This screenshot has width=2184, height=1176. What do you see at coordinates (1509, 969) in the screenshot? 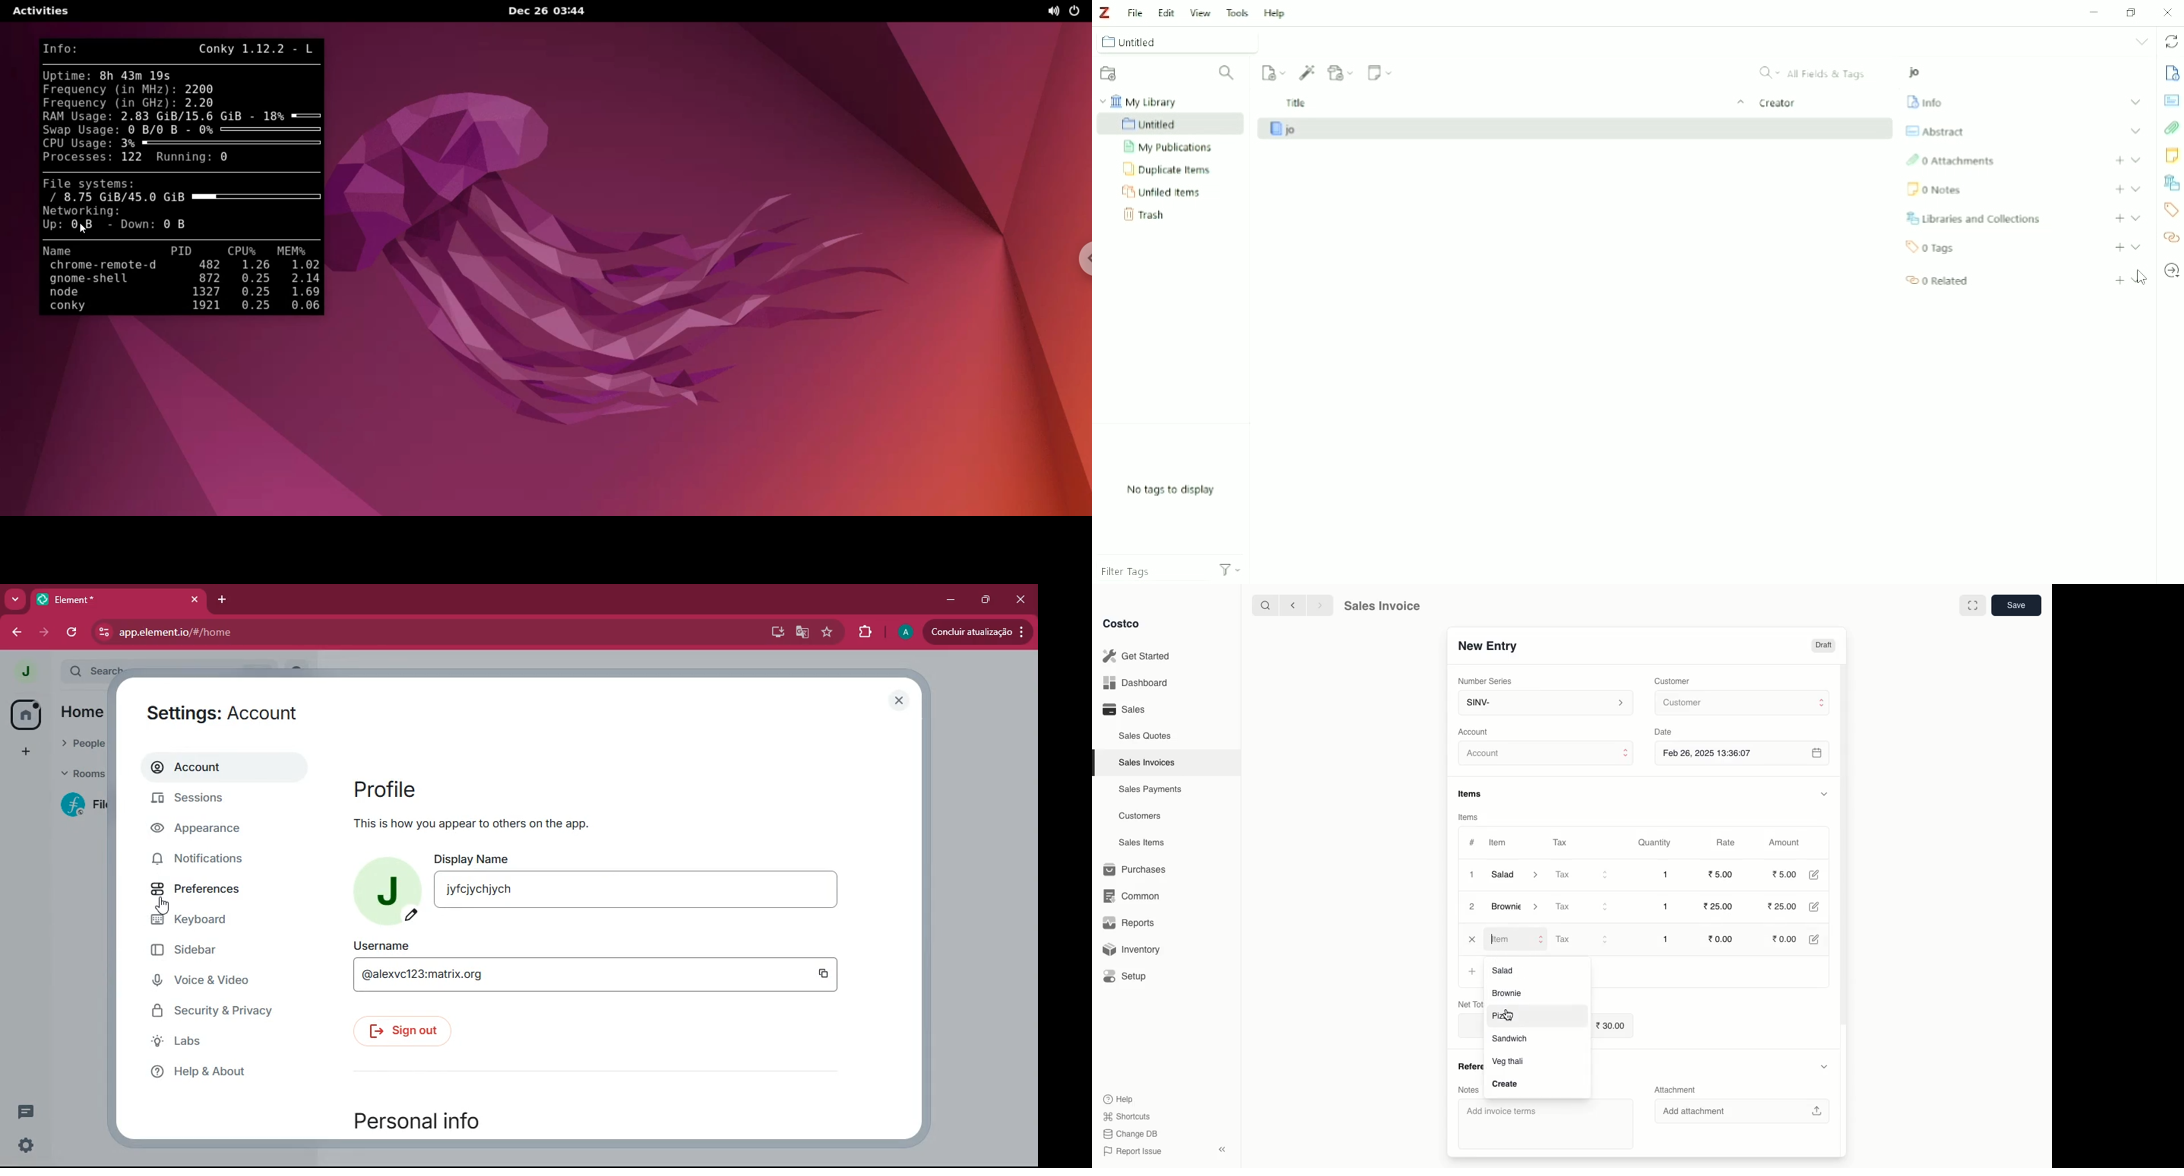
I see `Salad` at bounding box center [1509, 969].